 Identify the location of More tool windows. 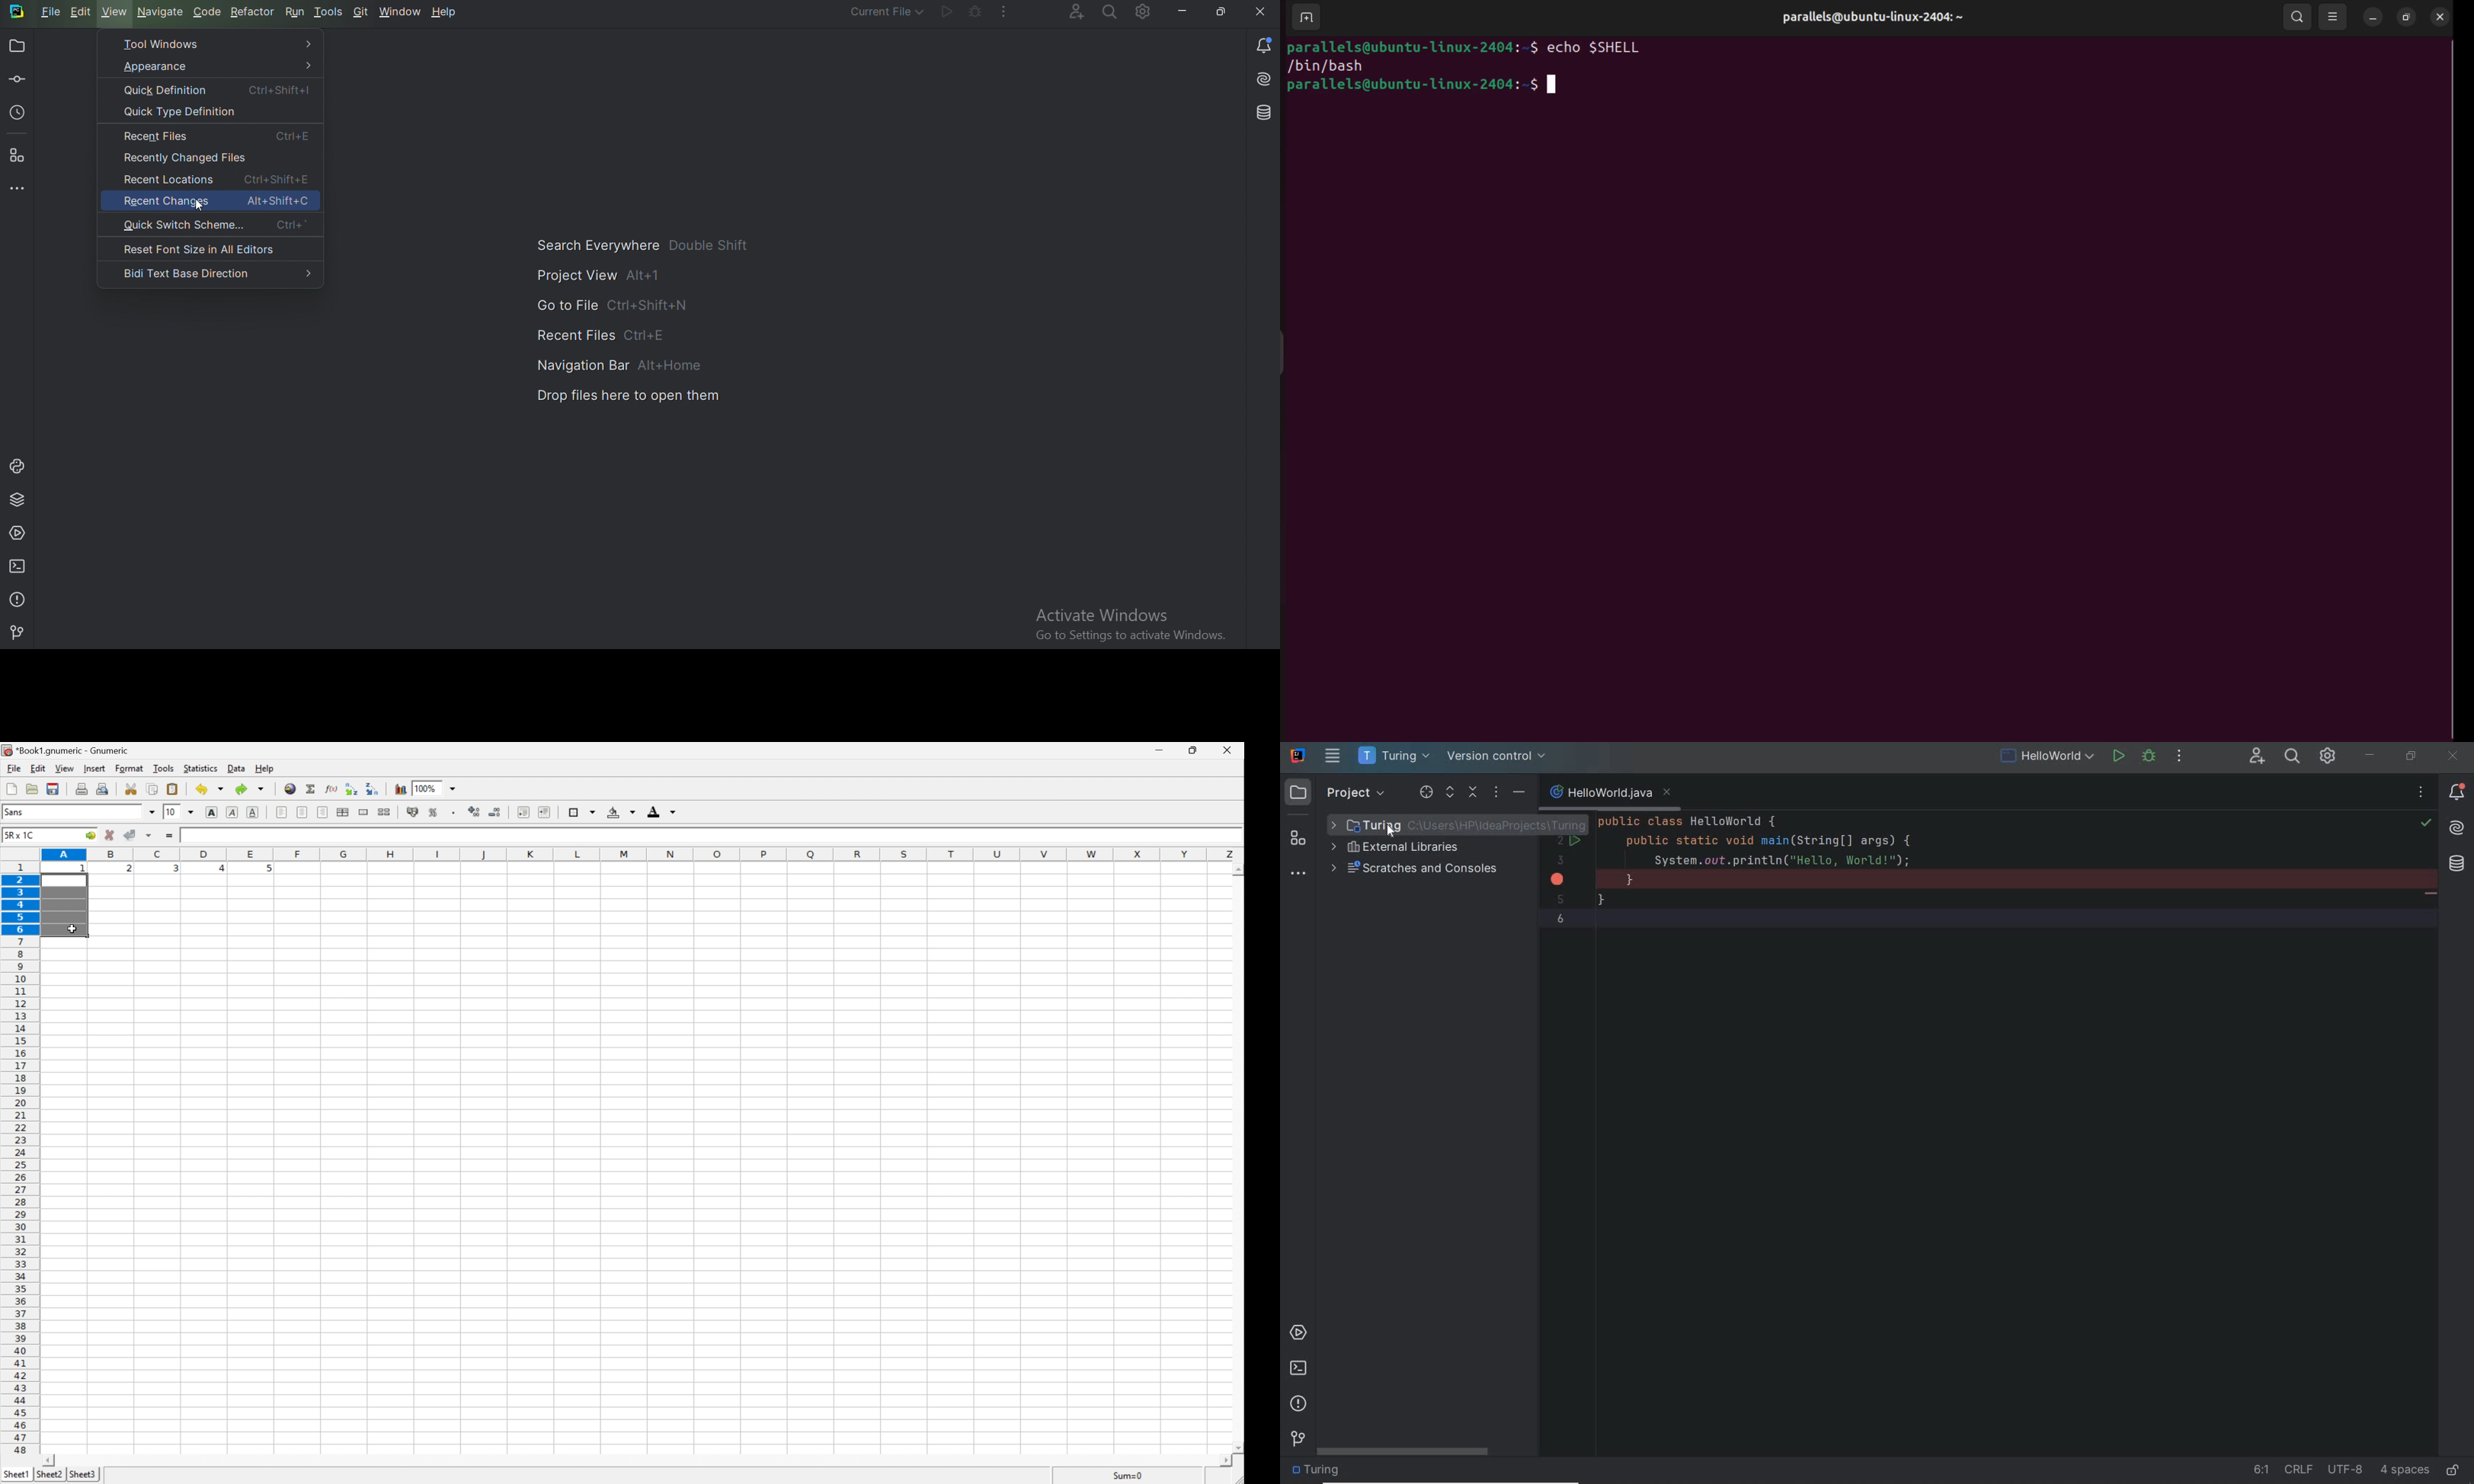
(18, 189).